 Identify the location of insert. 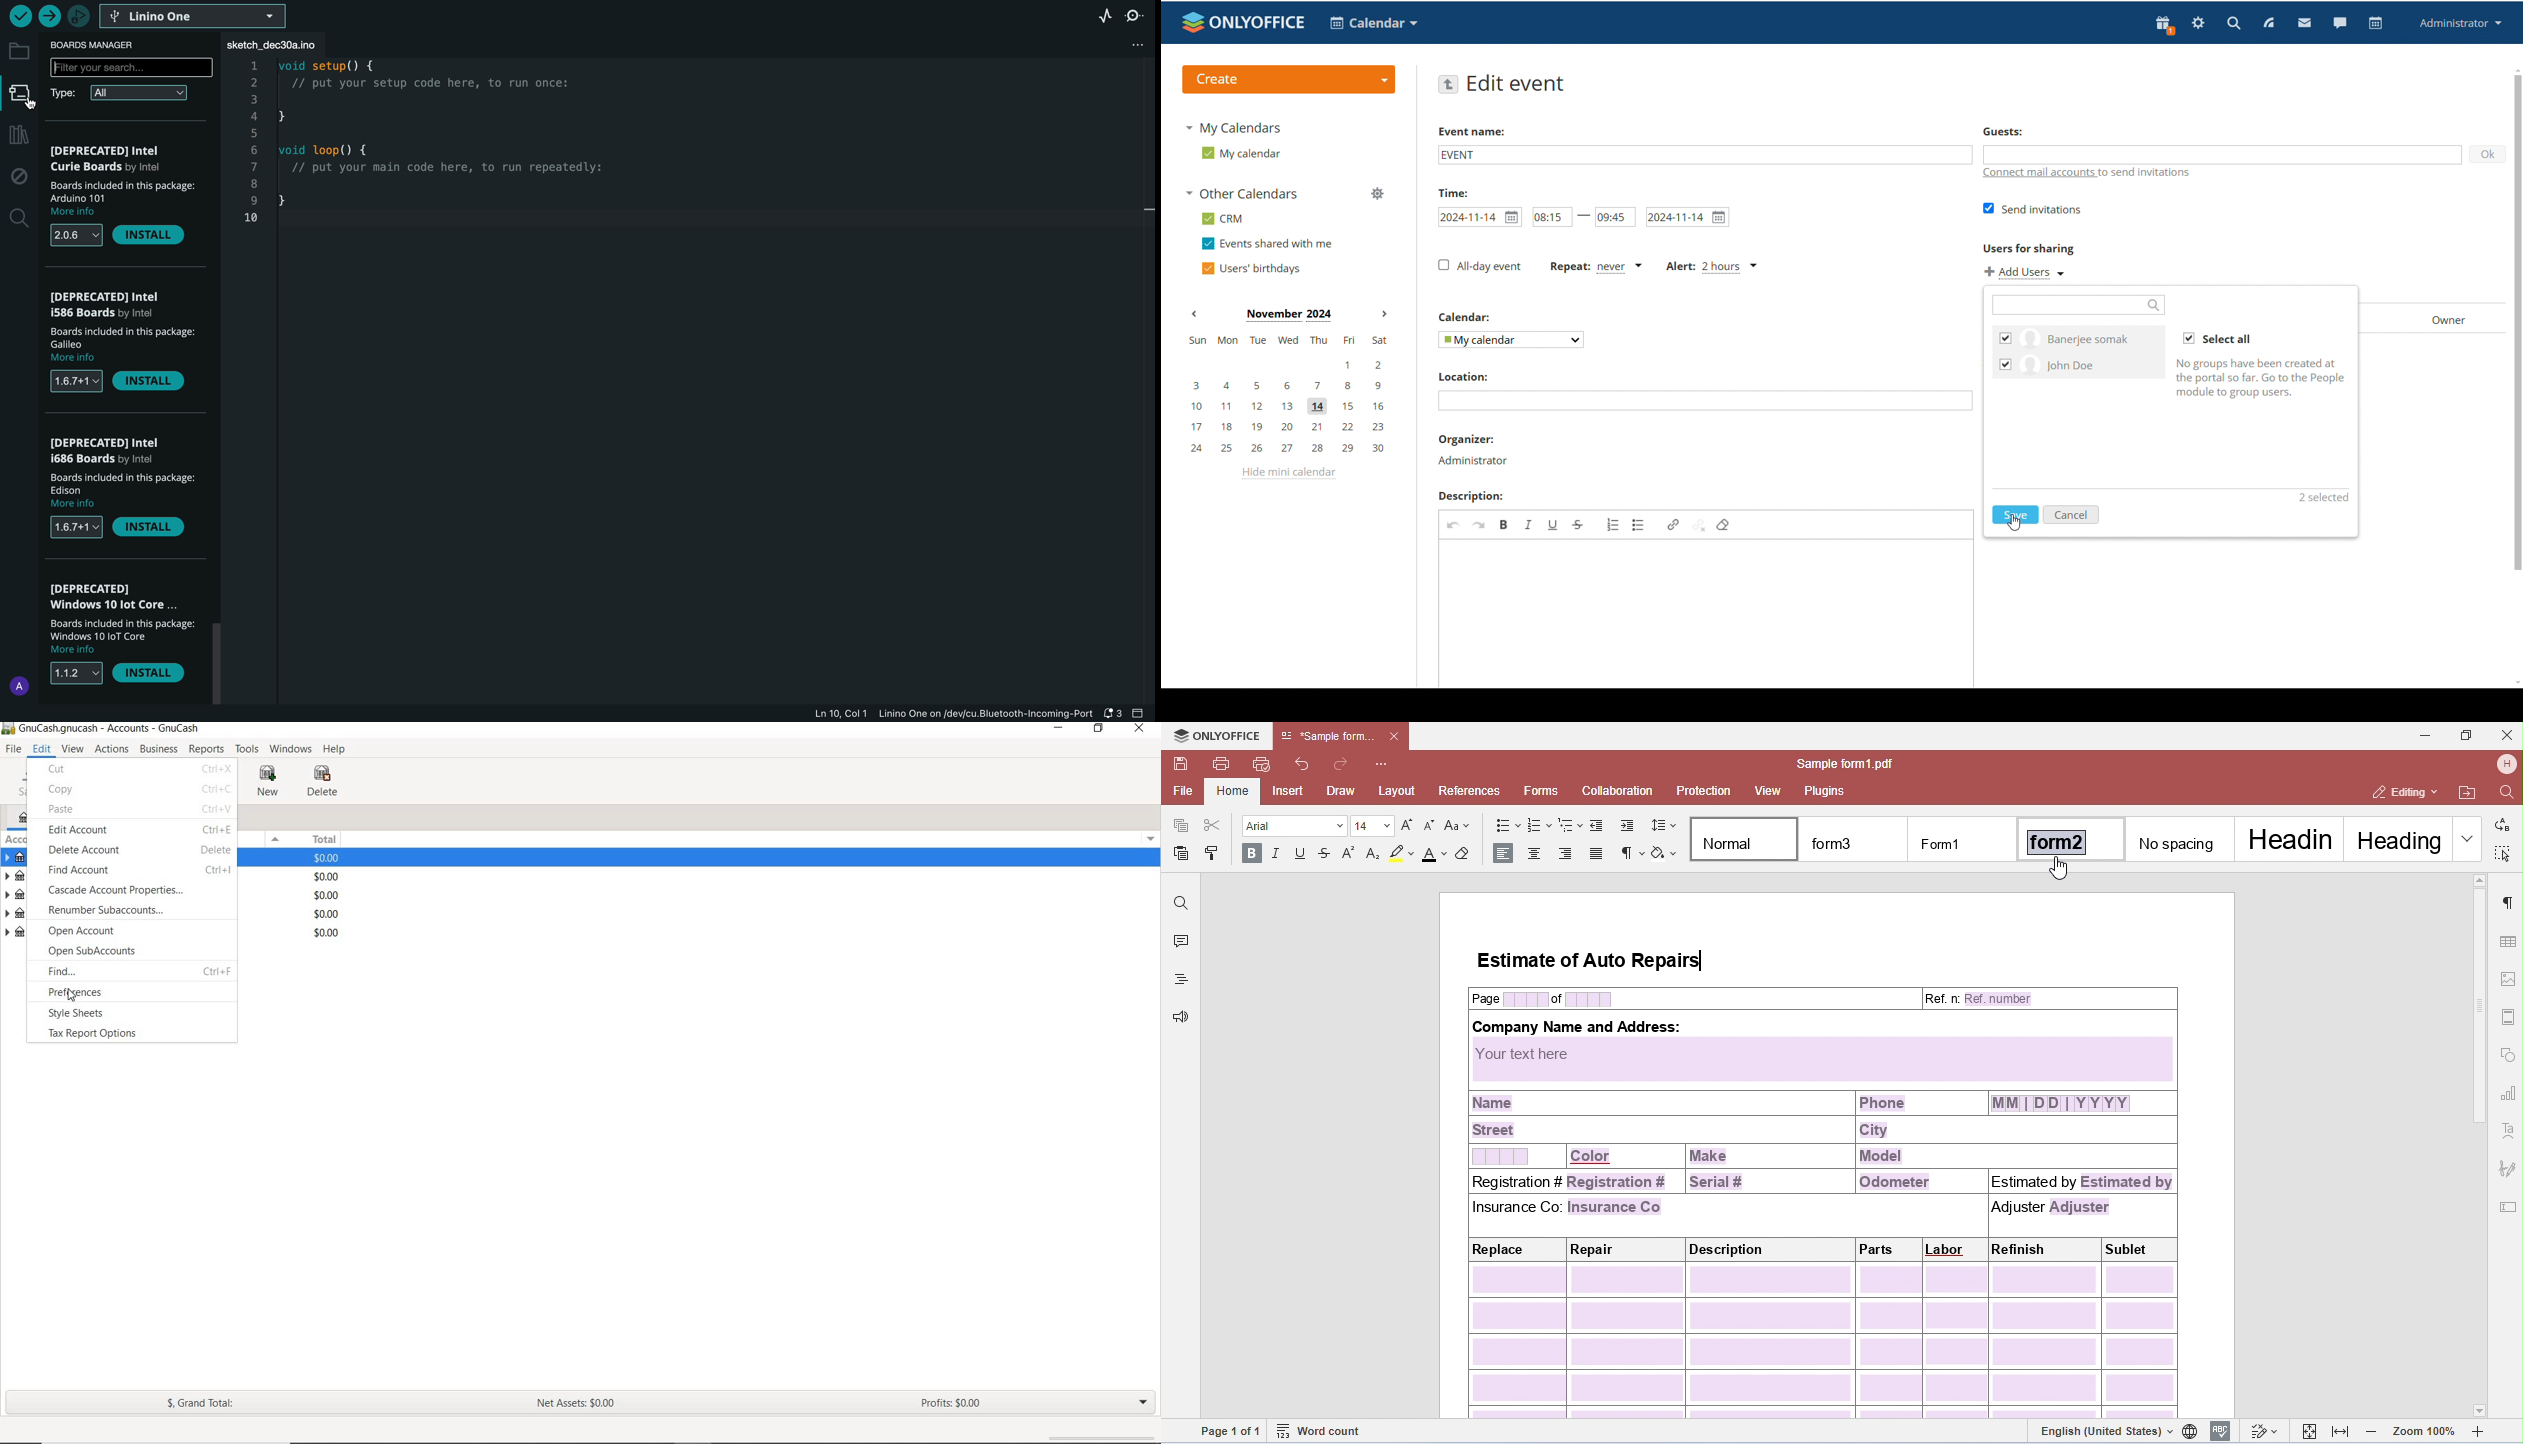
(1289, 791).